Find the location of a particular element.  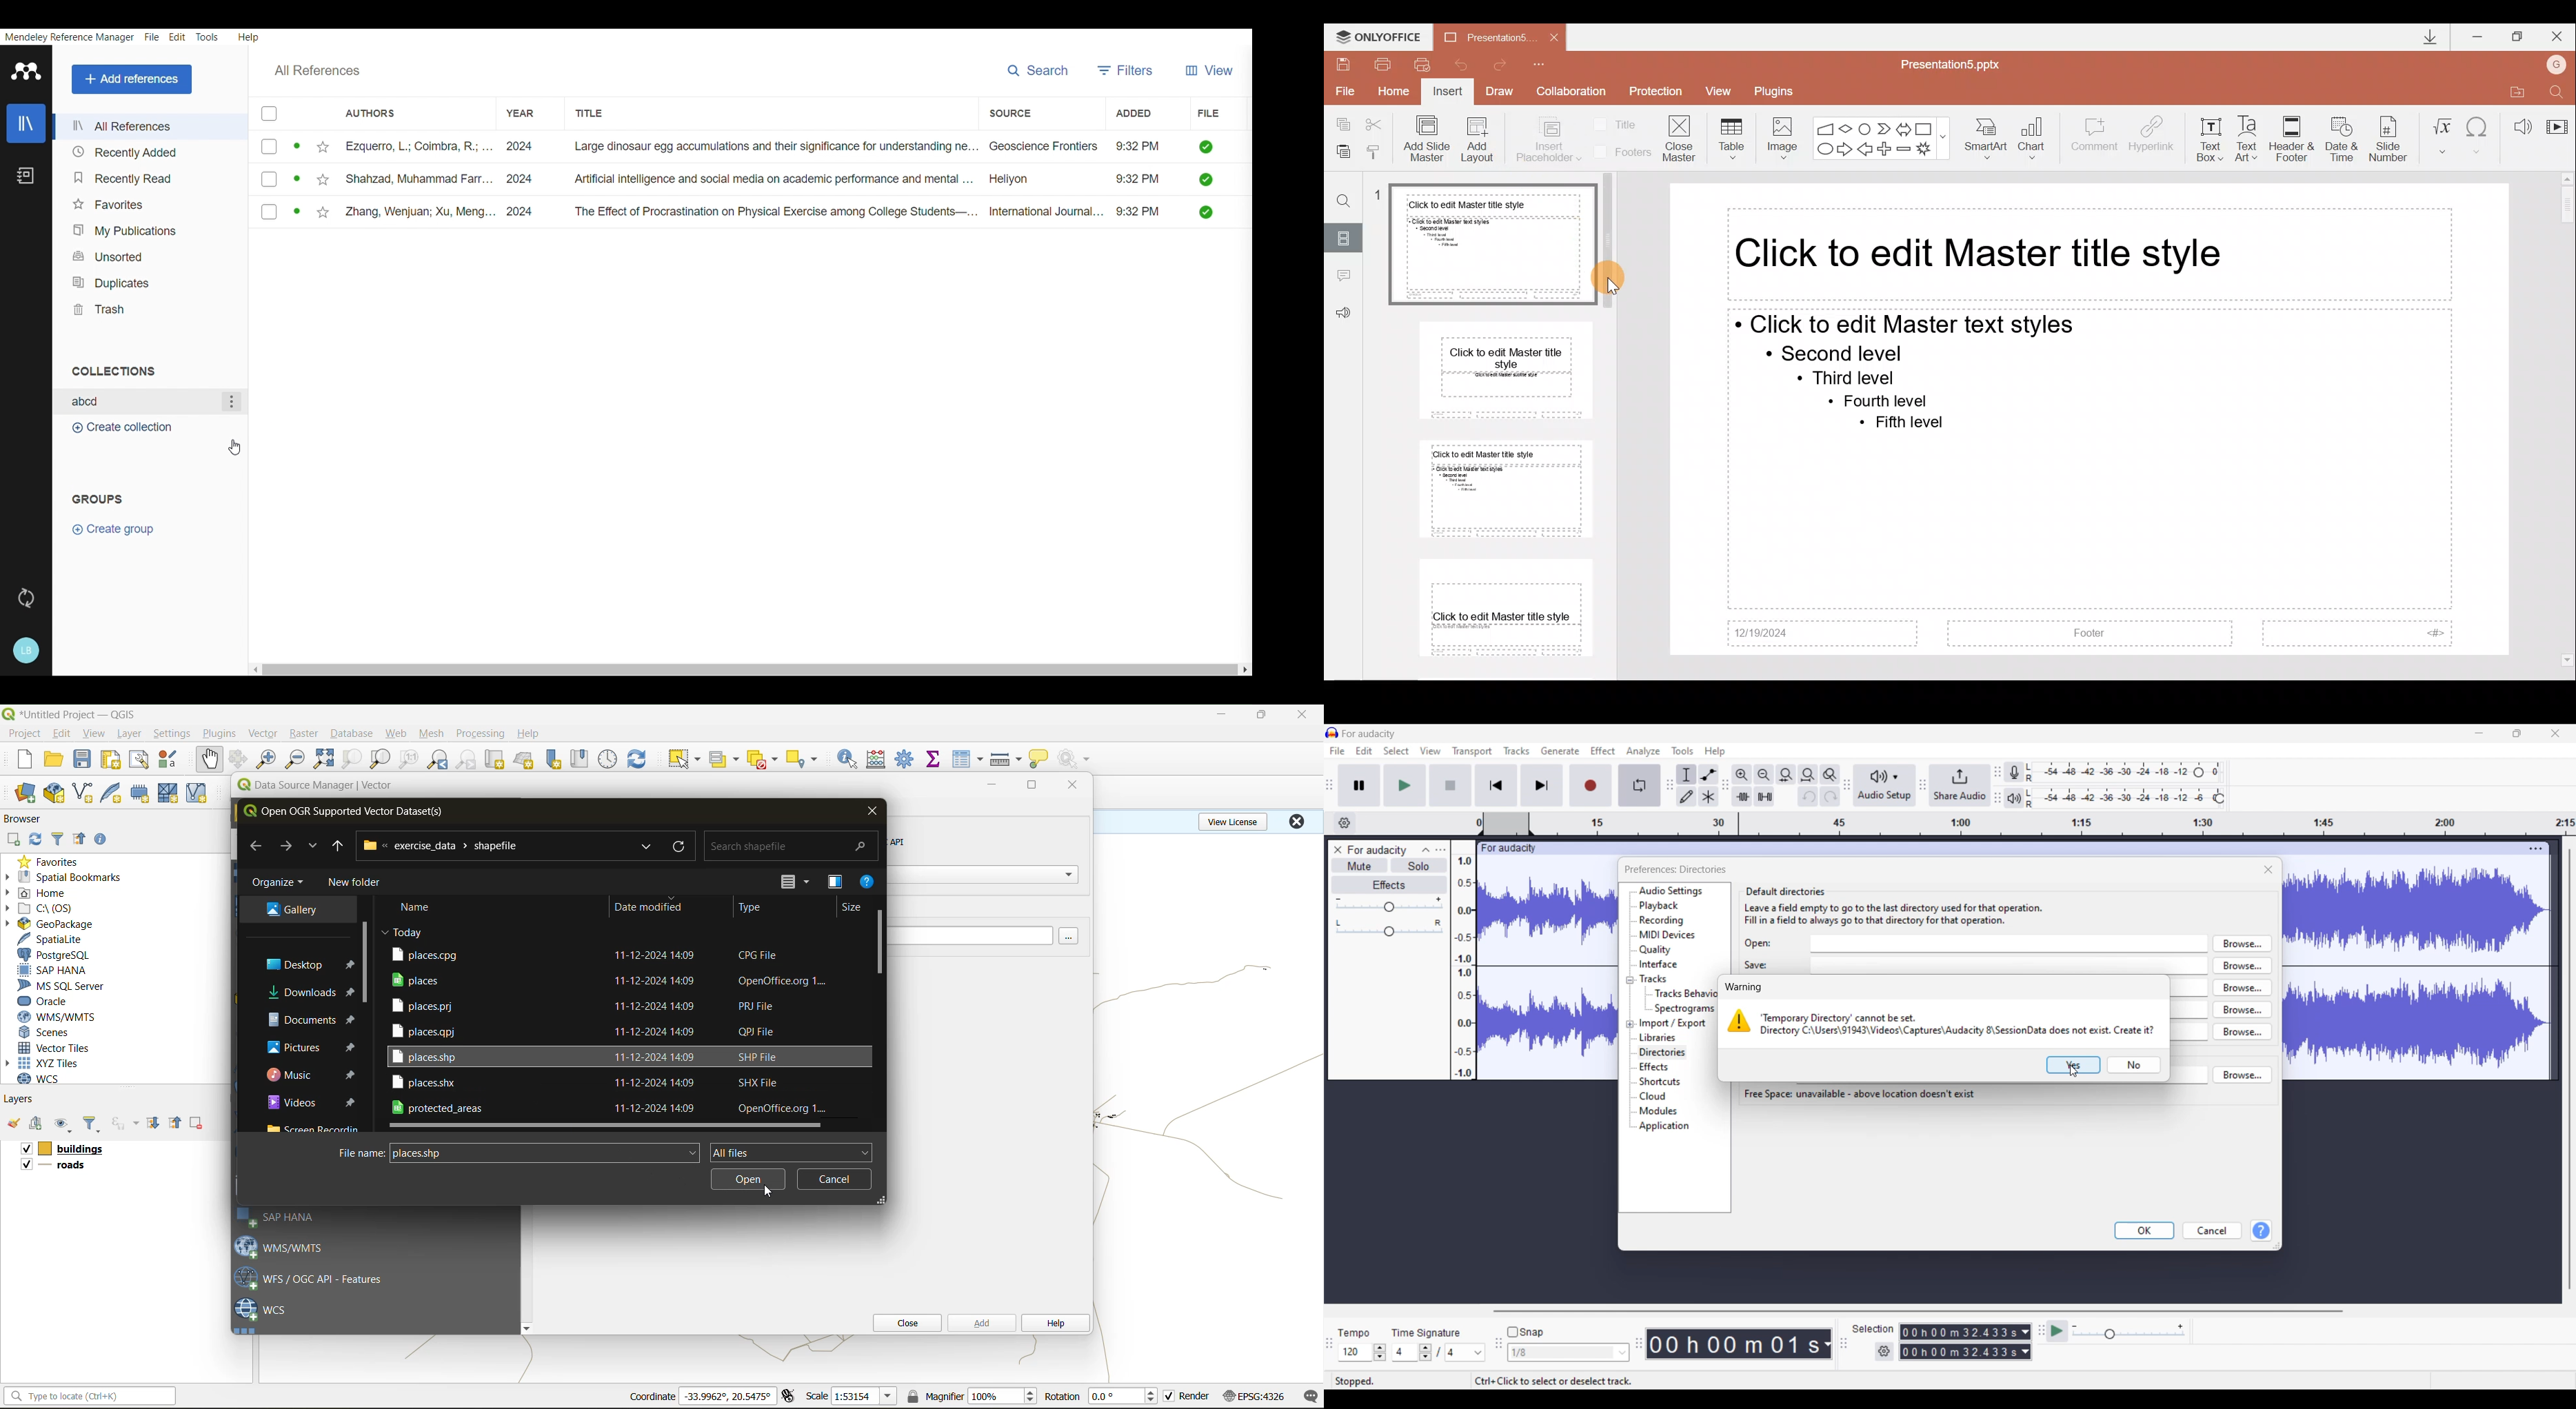

ADDED is located at coordinates (1129, 114).